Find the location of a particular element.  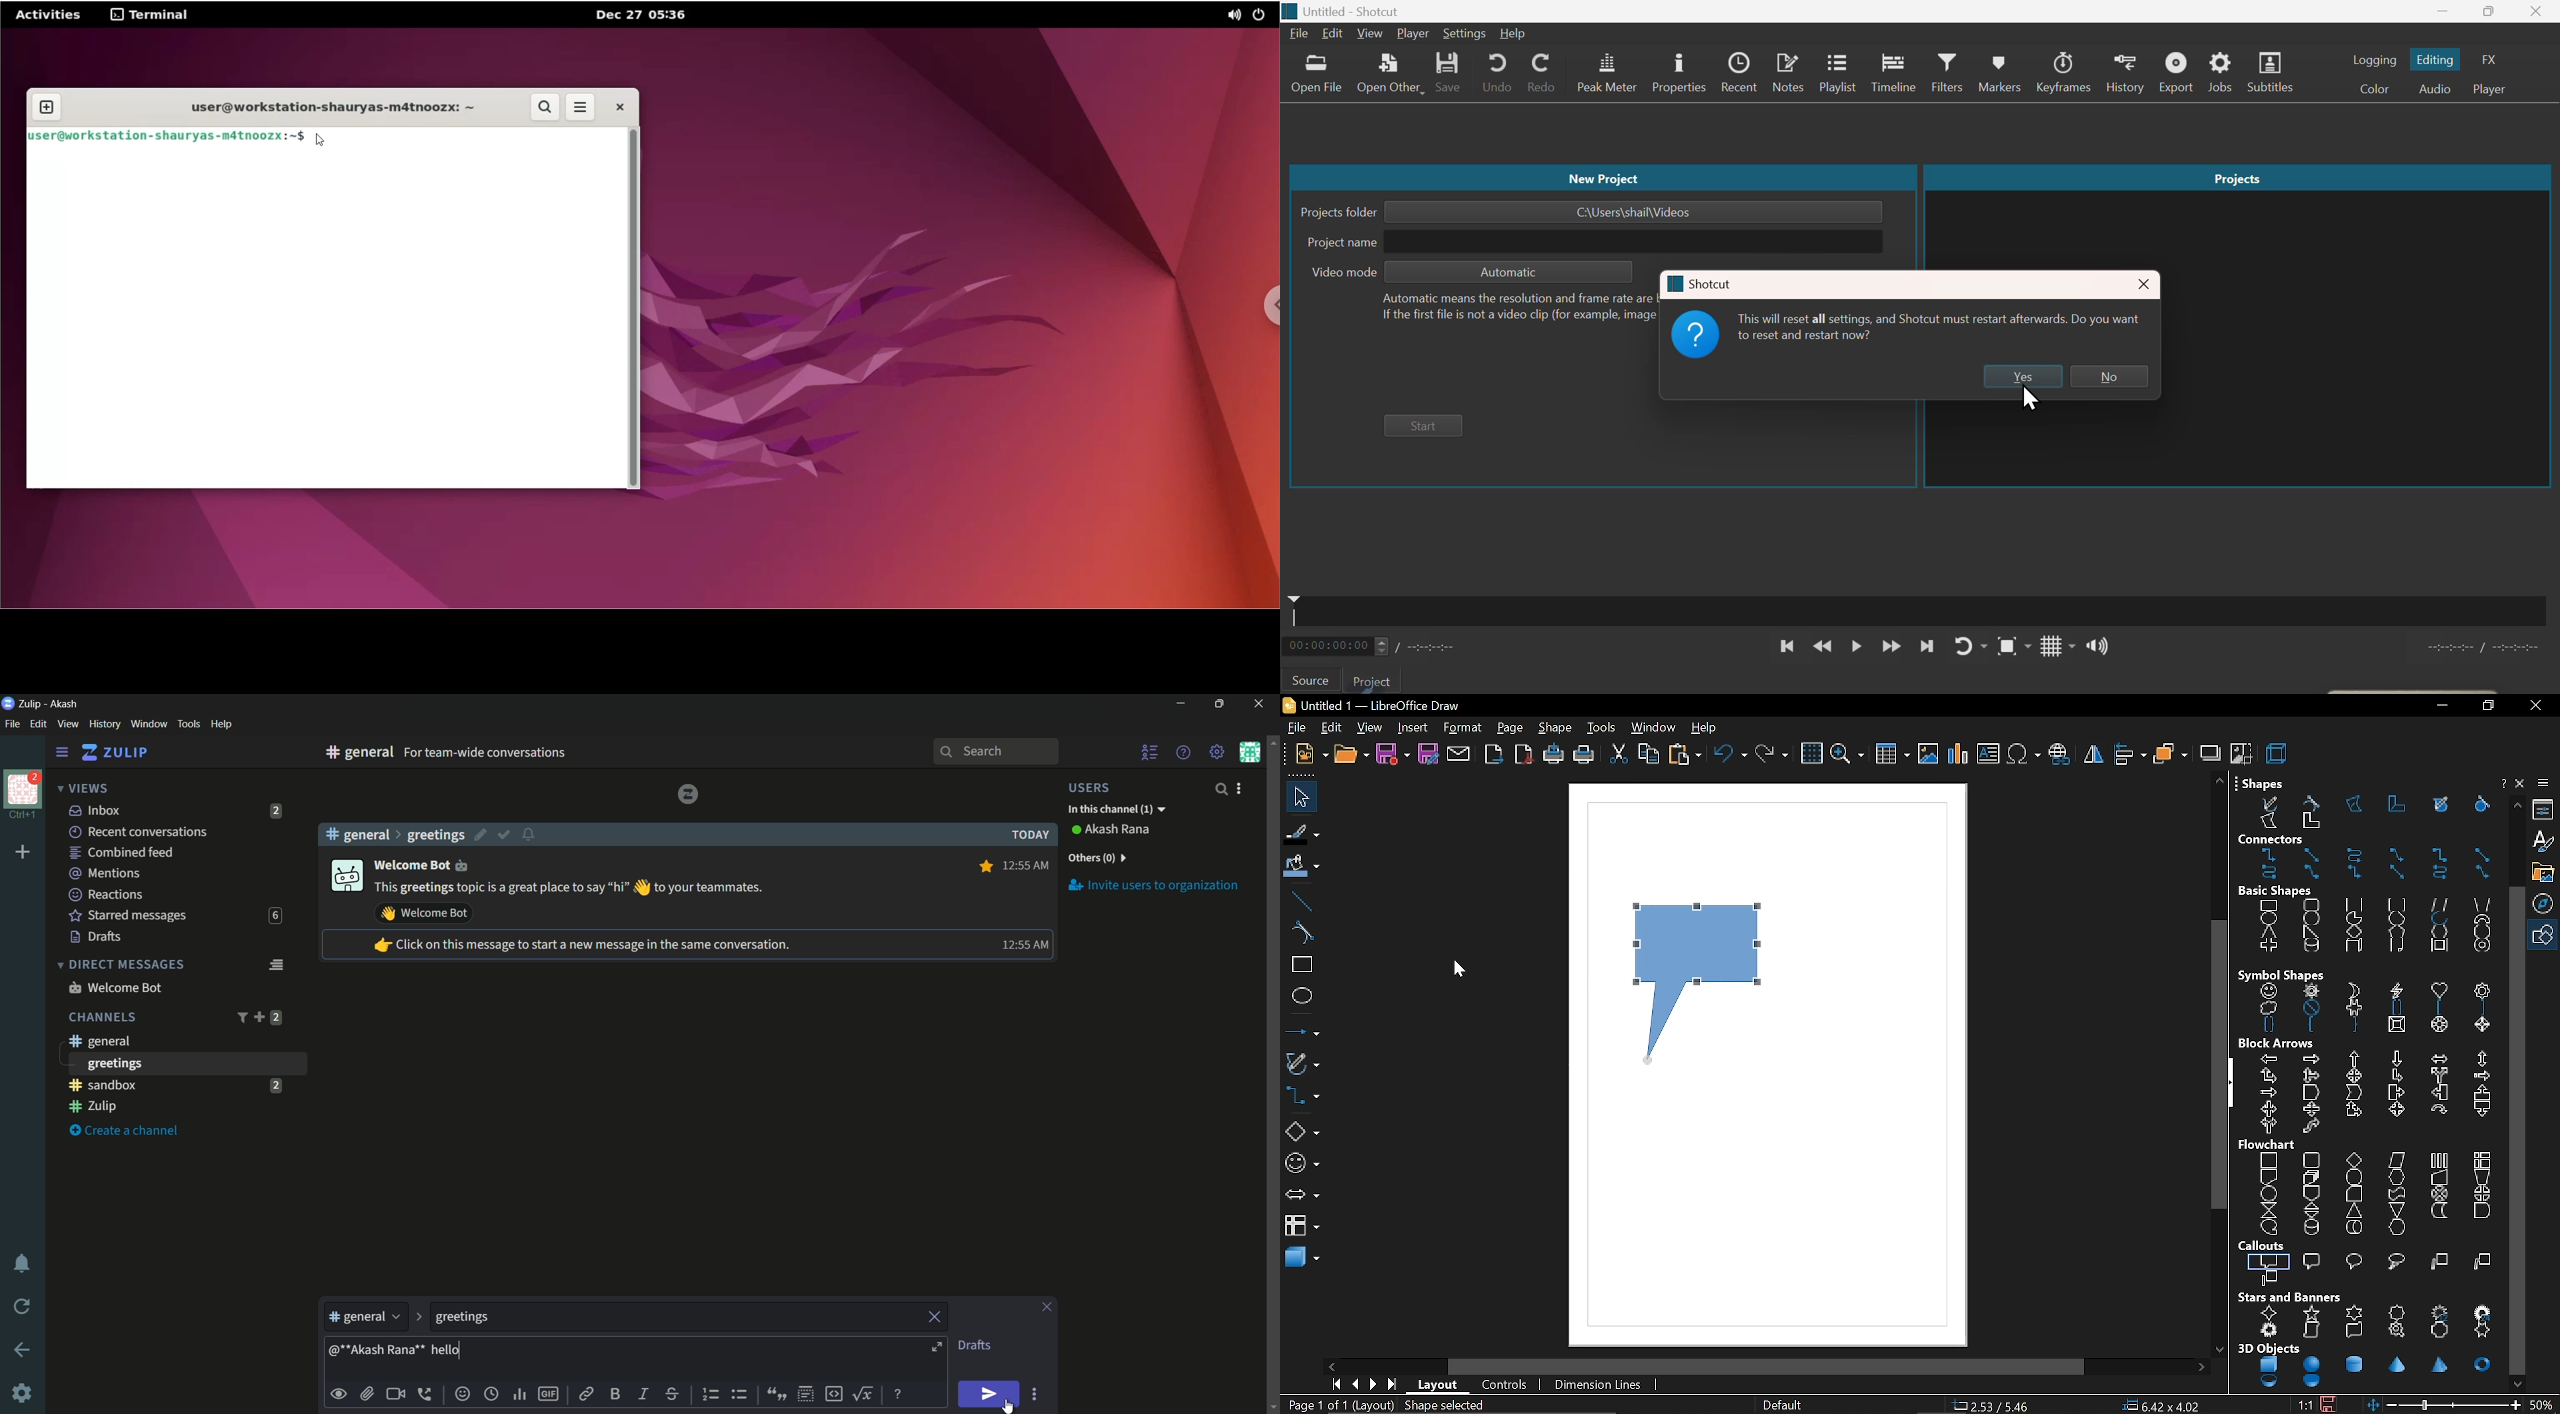

card is located at coordinates (2351, 1194).